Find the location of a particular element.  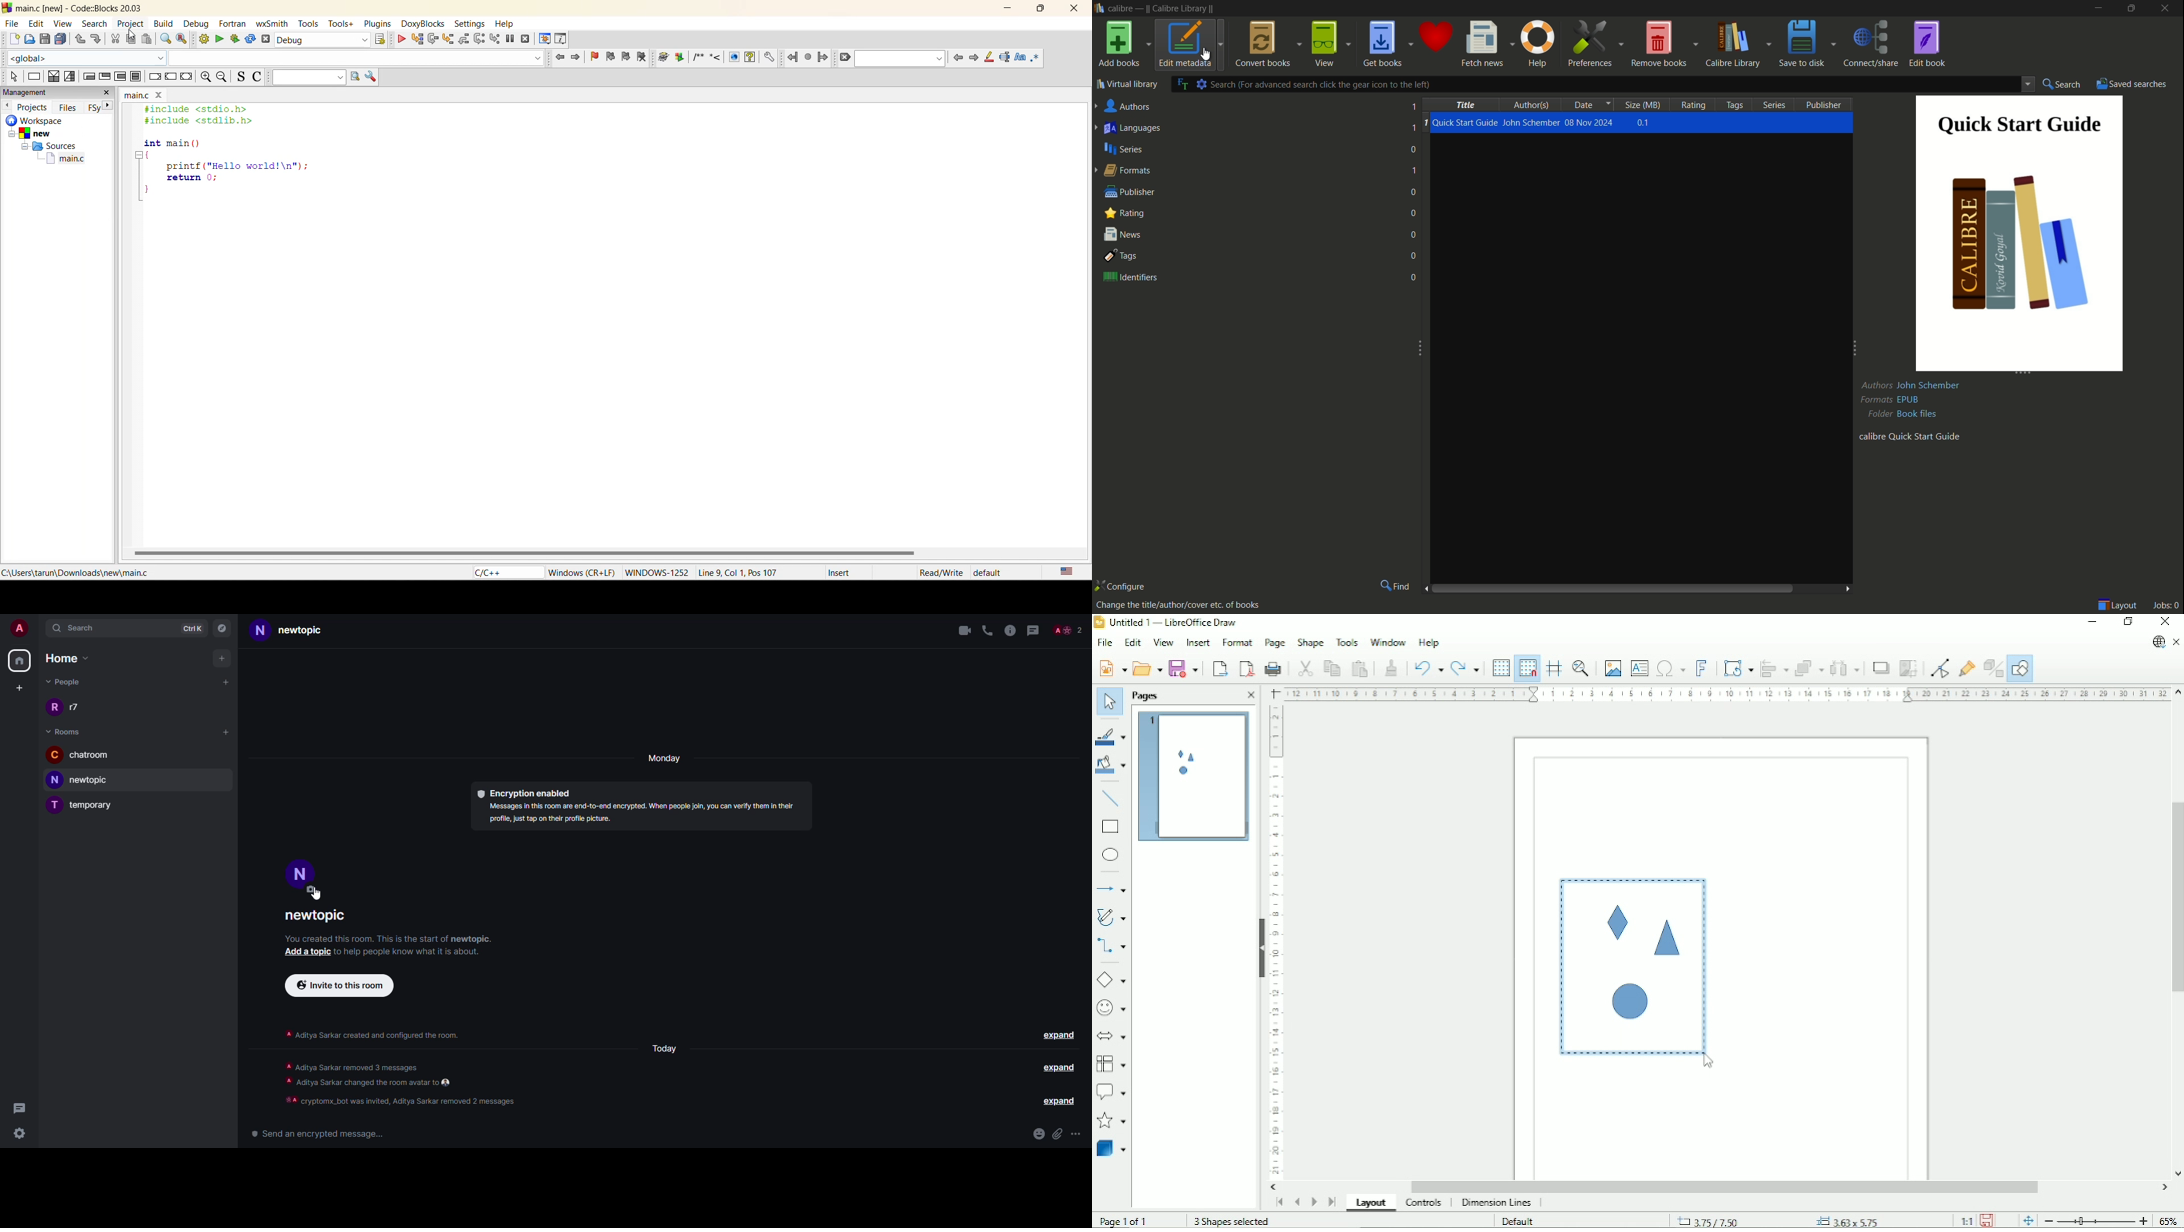

Preview is located at coordinates (1191, 777).